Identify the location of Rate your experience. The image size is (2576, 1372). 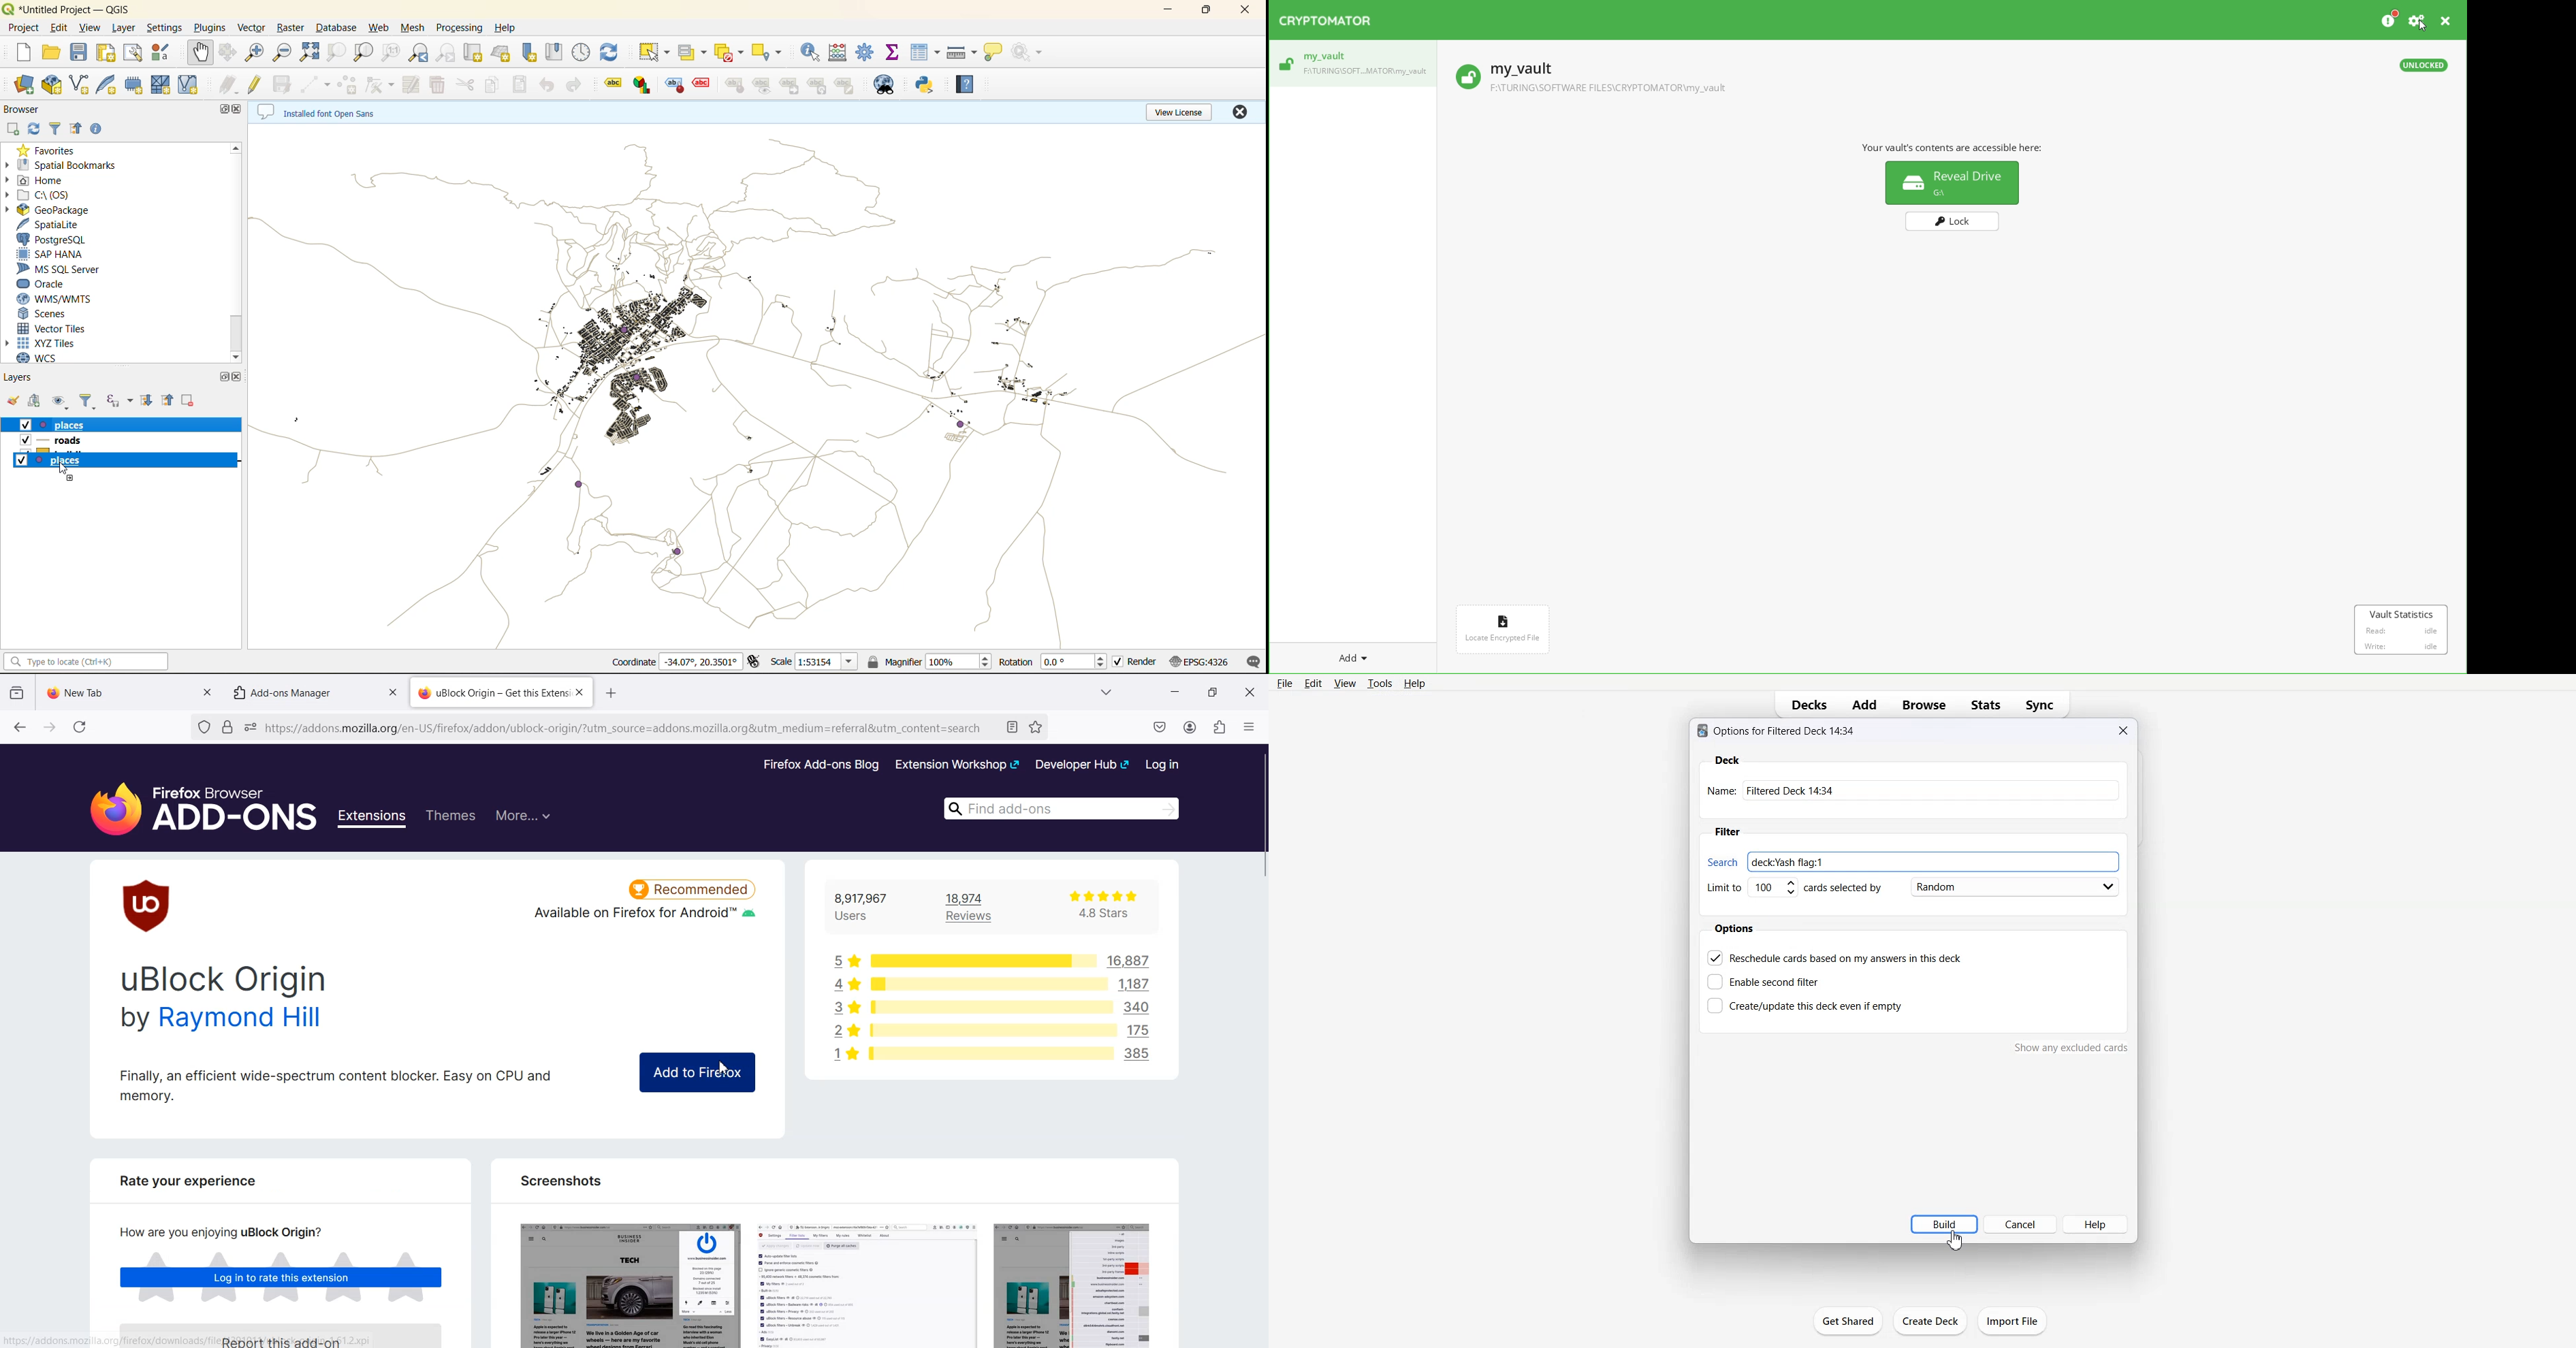
(181, 1185).